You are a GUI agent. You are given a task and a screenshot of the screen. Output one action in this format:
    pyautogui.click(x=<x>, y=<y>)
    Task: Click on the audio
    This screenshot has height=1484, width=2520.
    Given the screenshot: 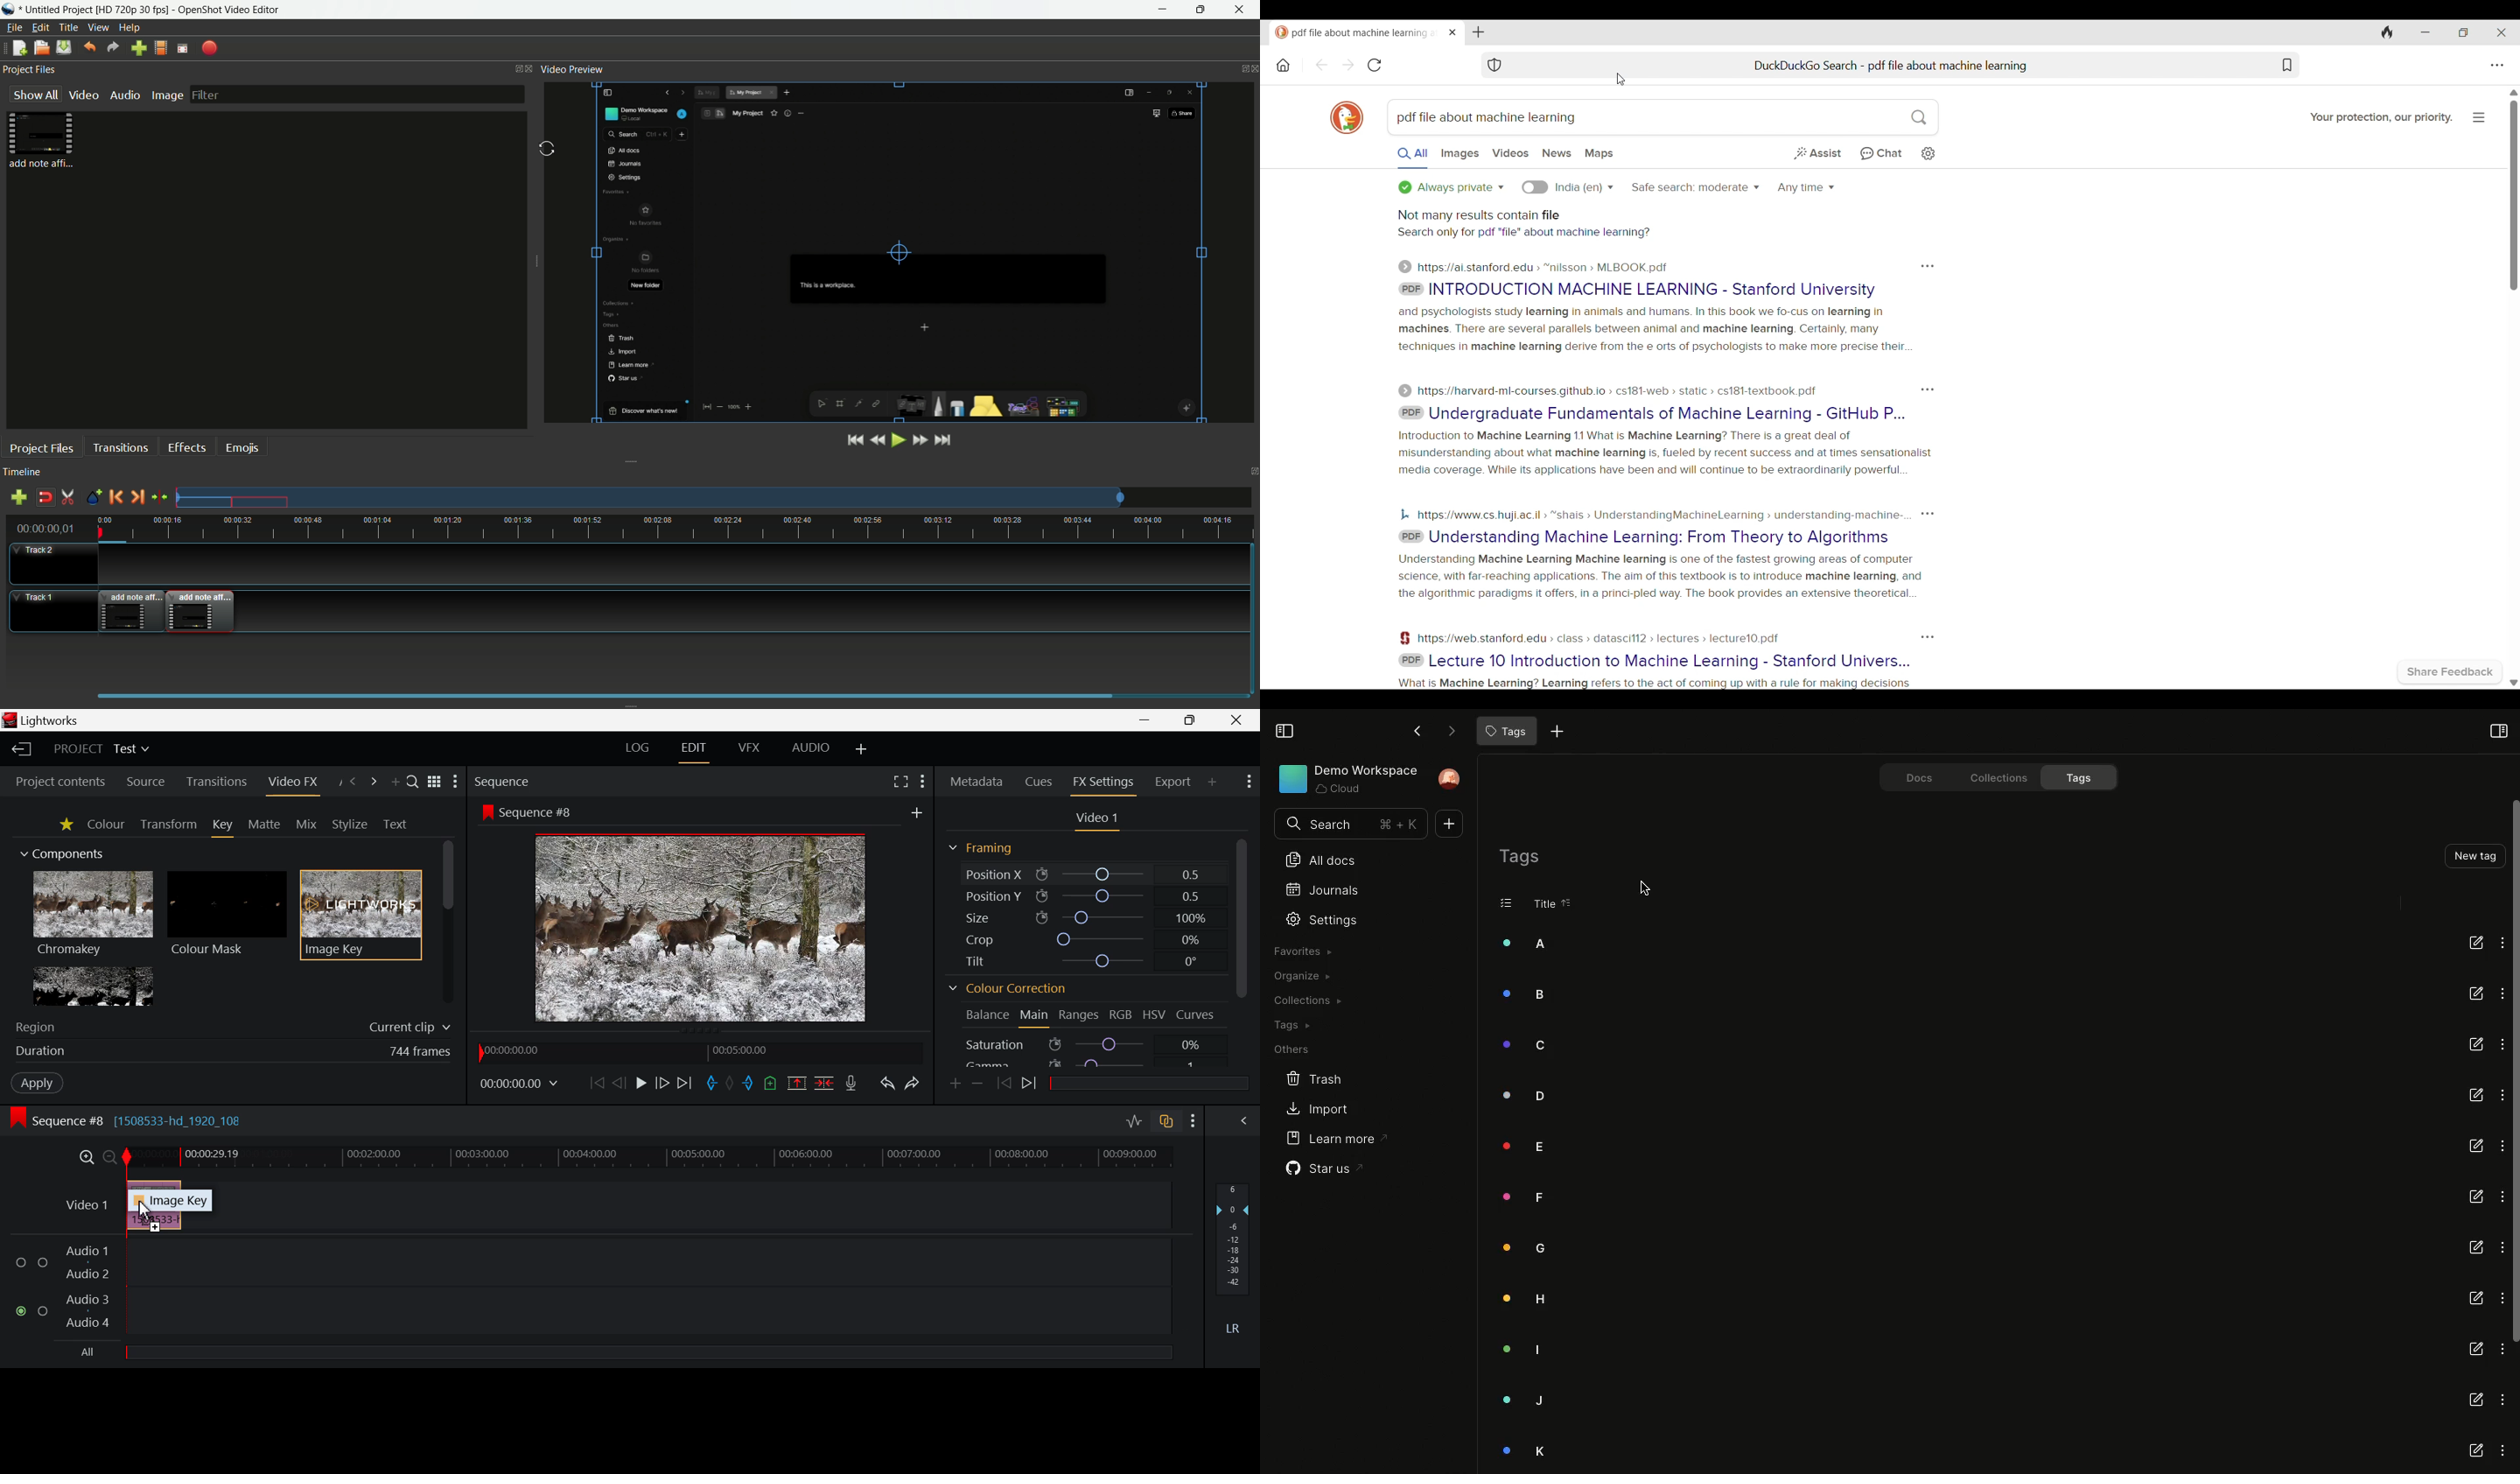 What is the action you would take?
    pyautogui.click(x=123, y=95)
    